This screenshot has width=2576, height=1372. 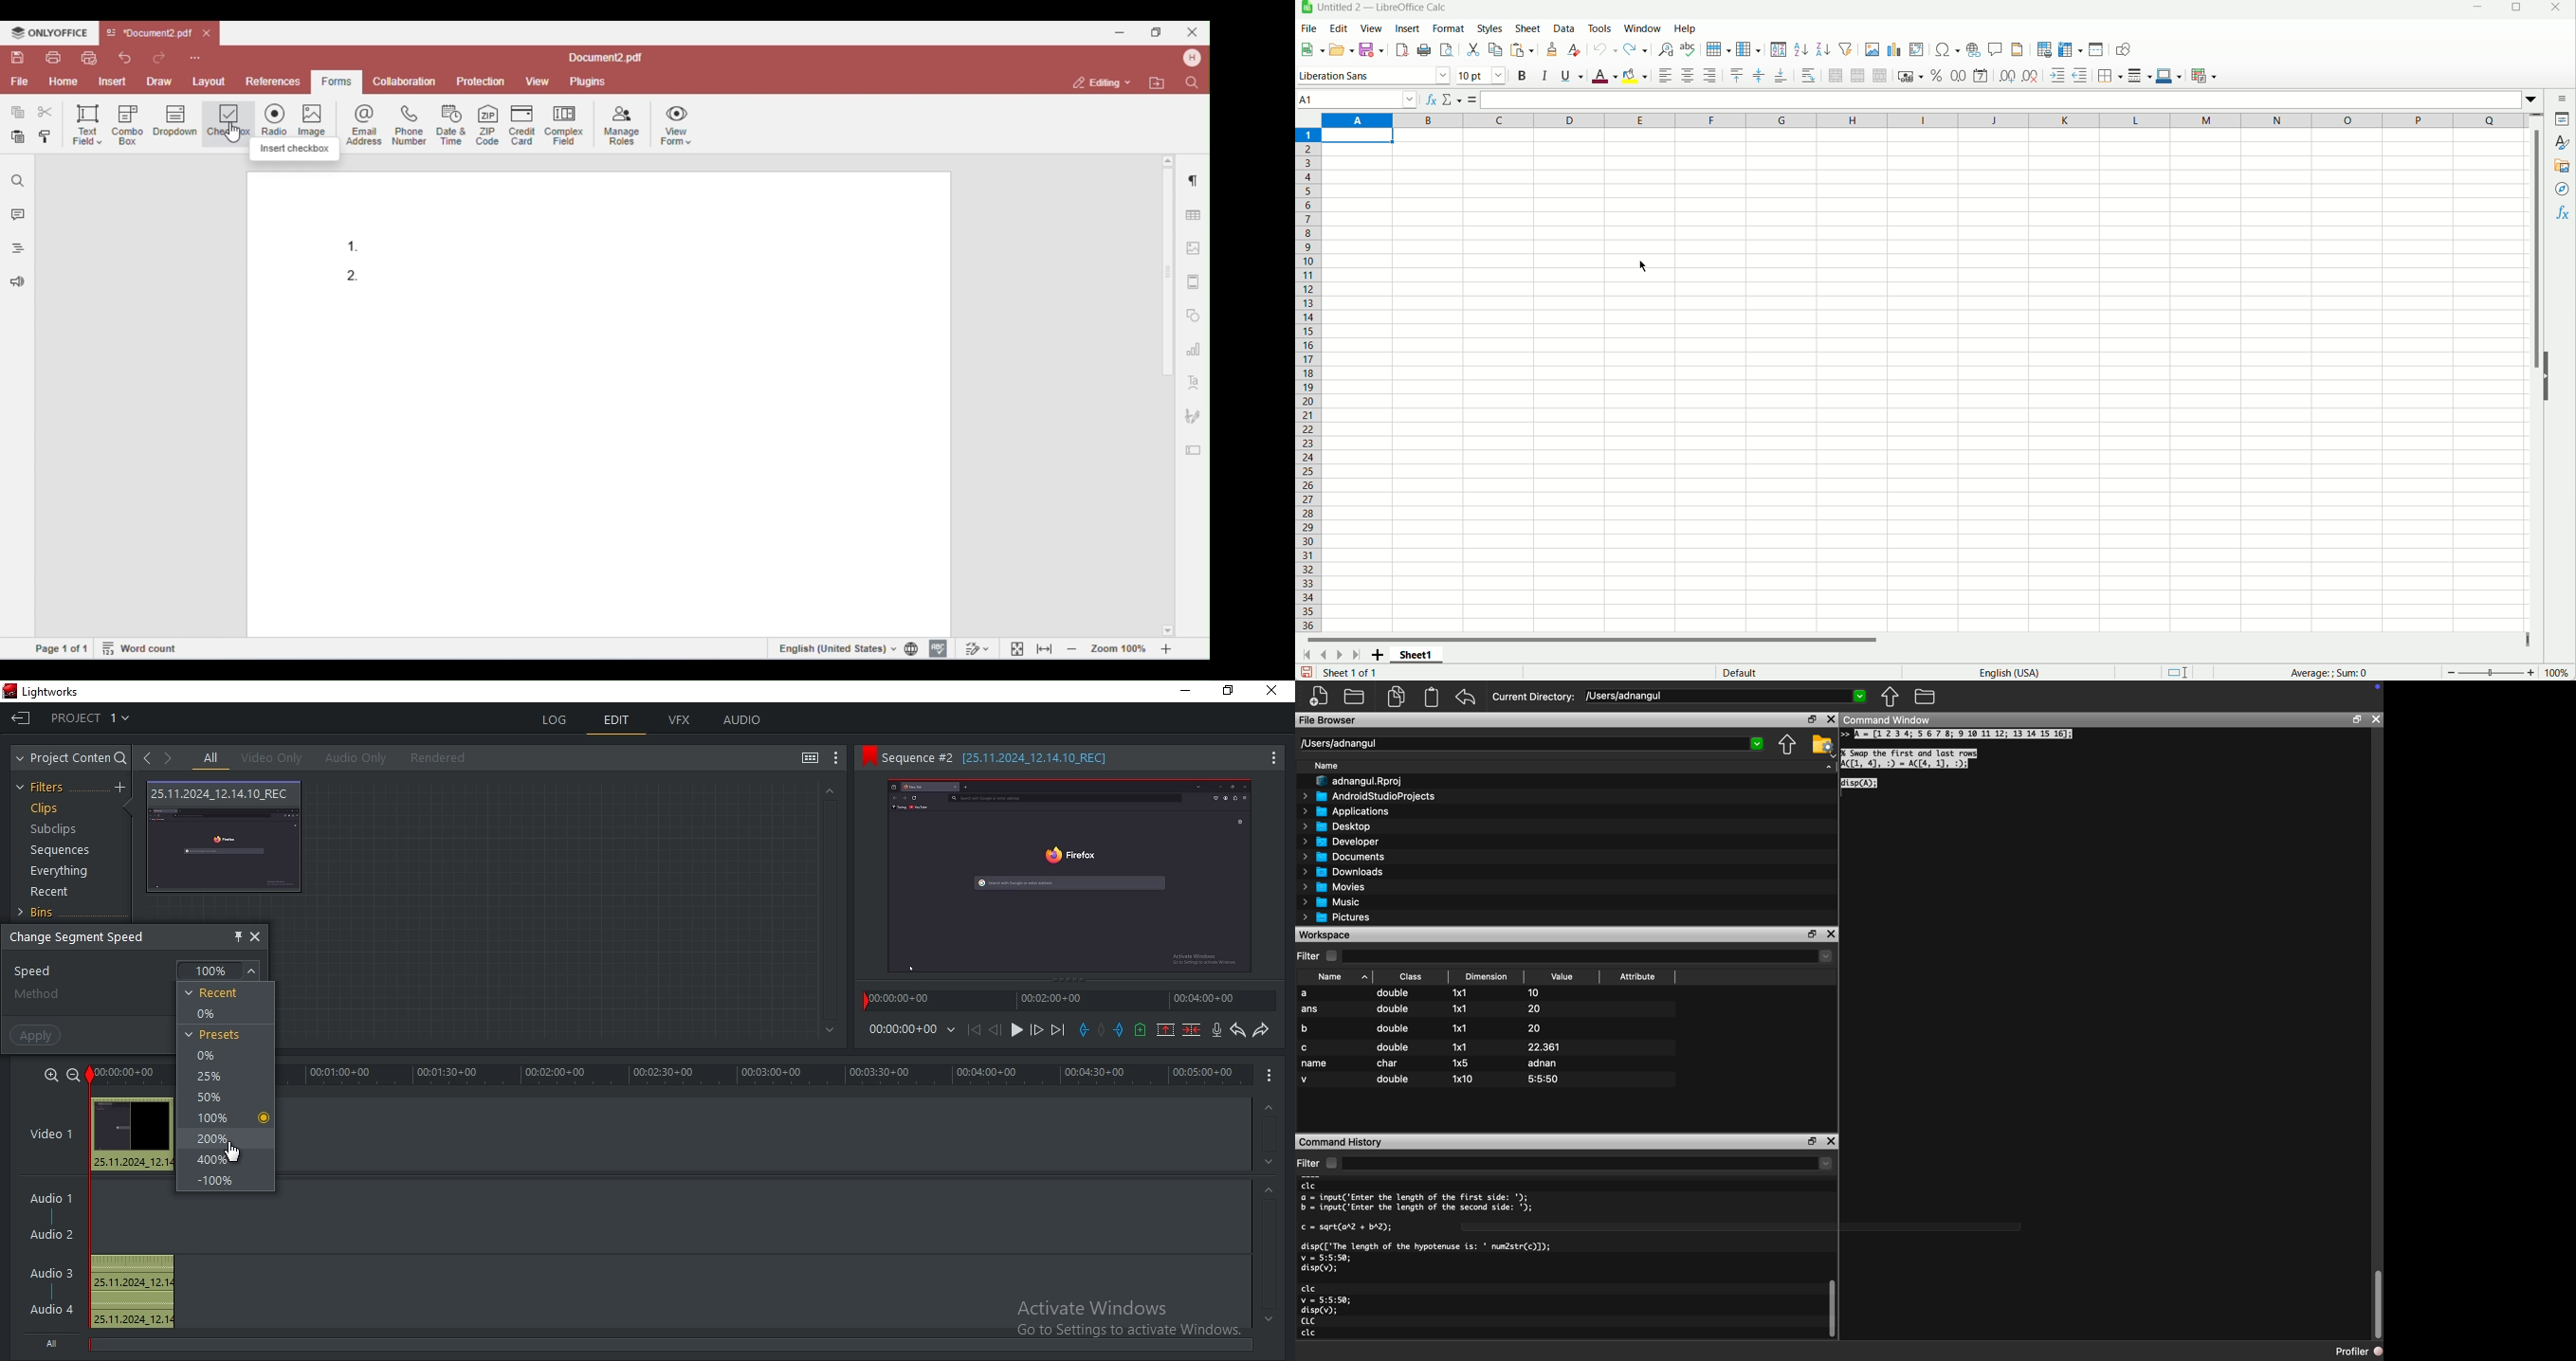 What do you see at coordinates (987, 1031) in the screenshot?
I see `` at bounding box center [987, 1031].